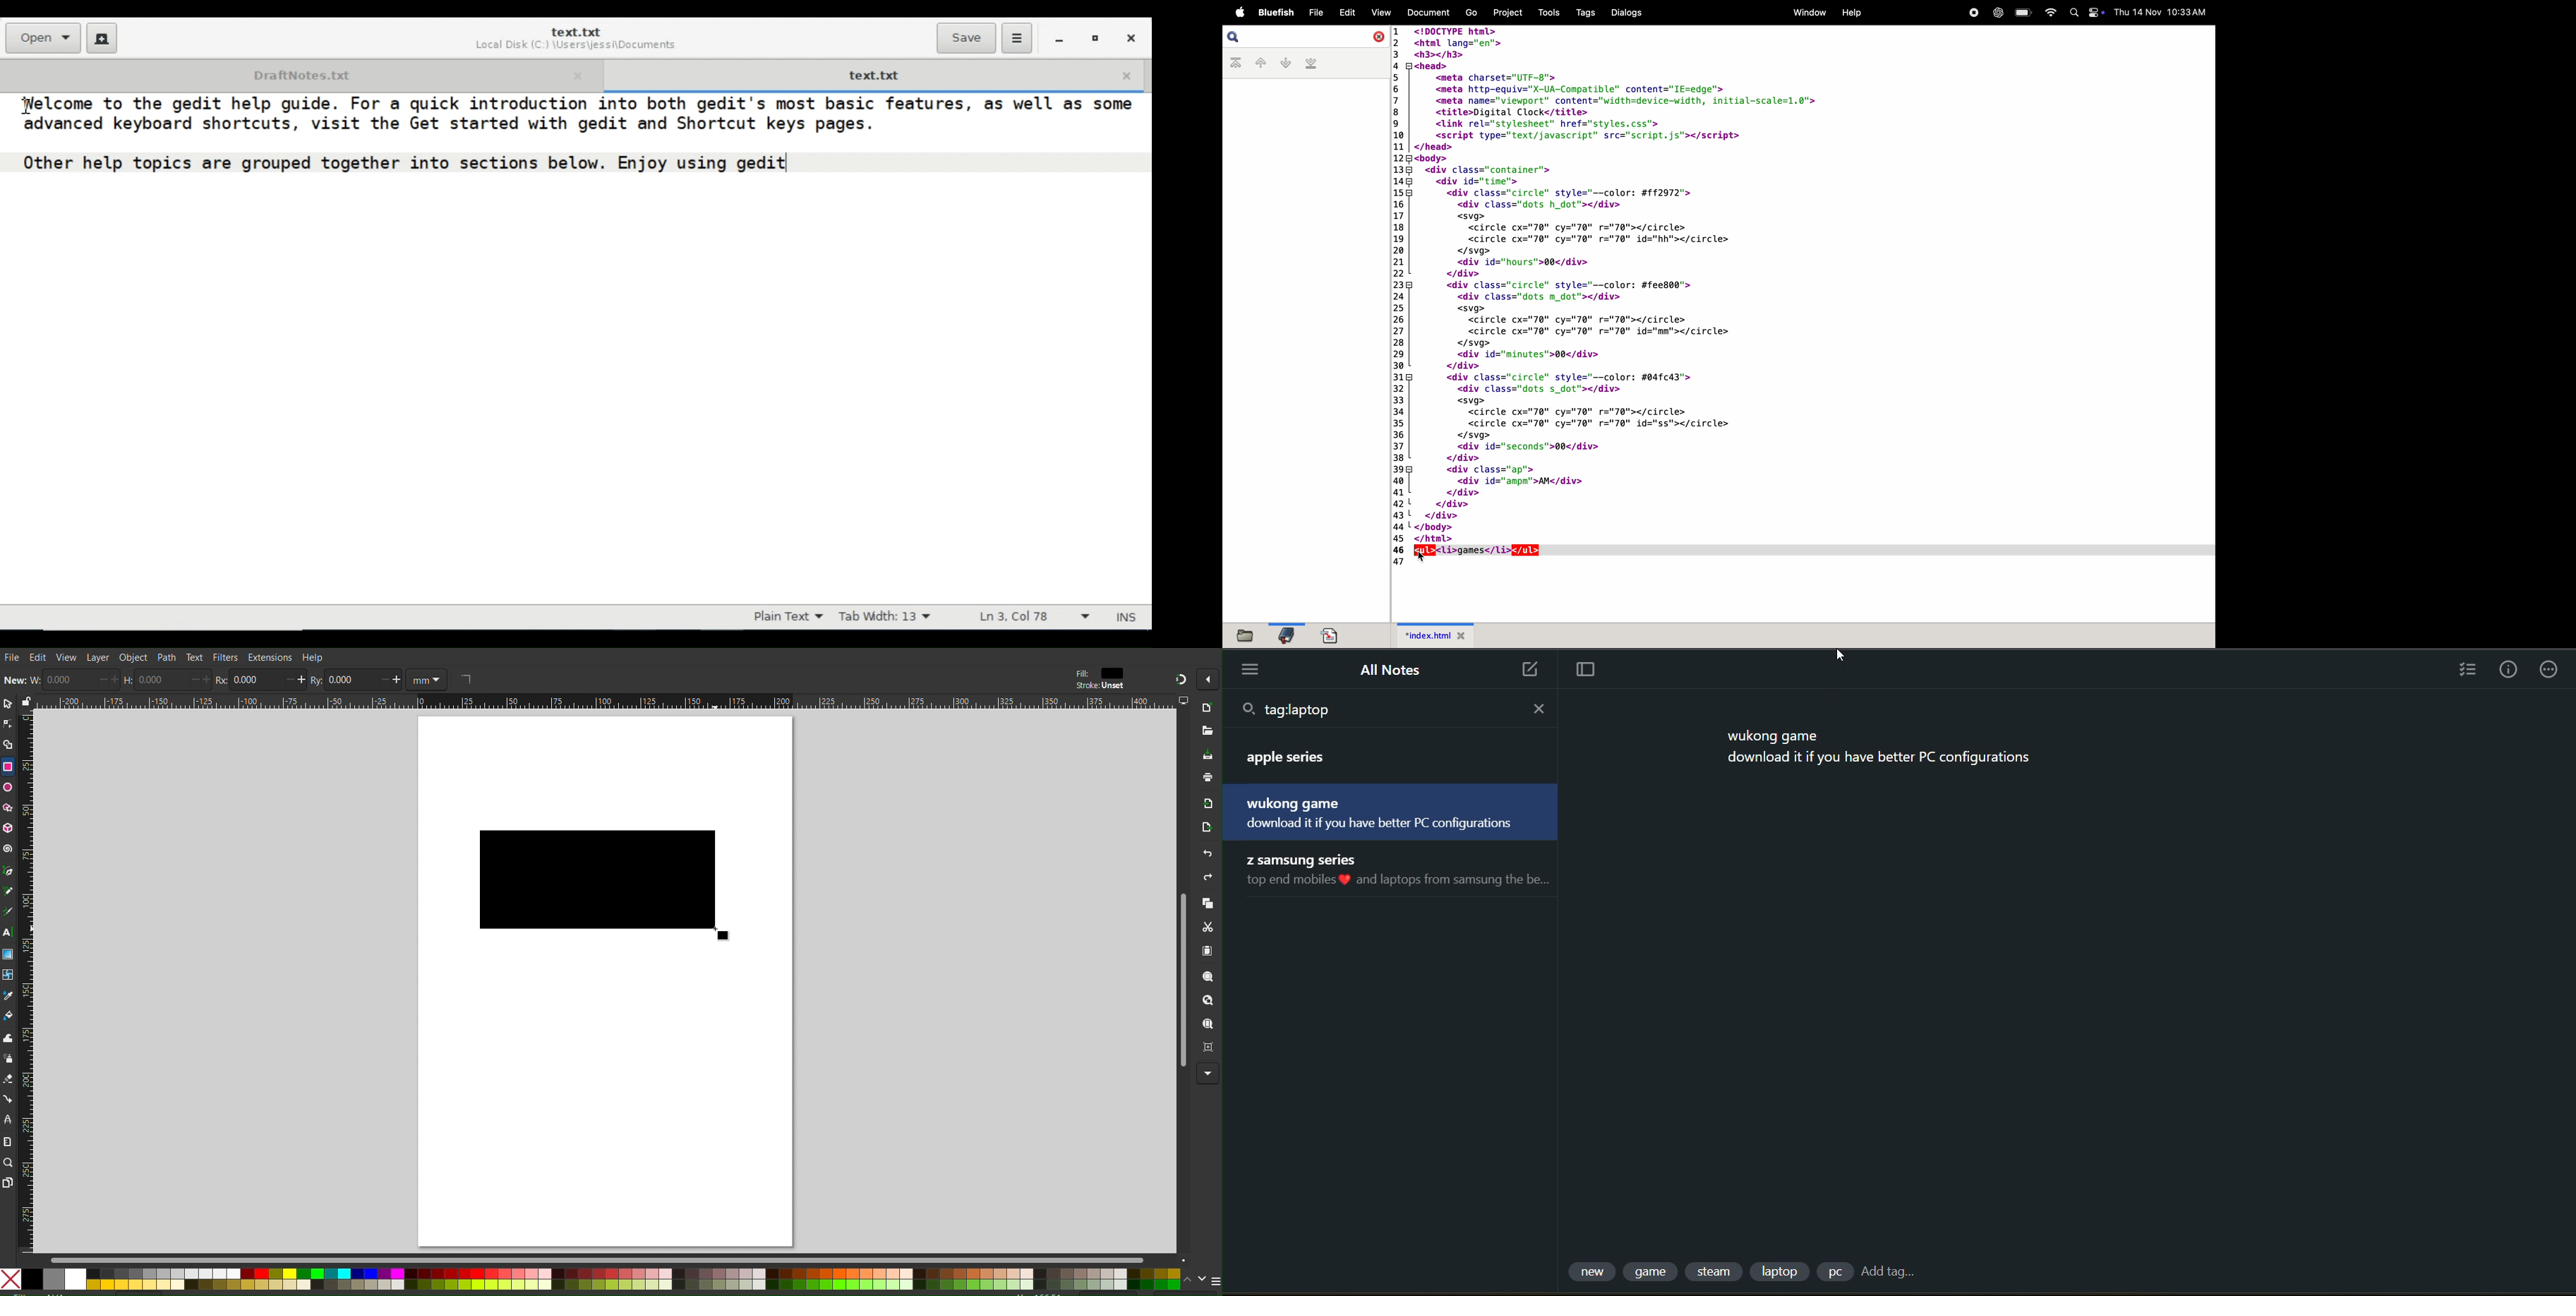 This screenshot has height=1316, width=2576. Describe the element at coordinates (158, 680) in the screenshot. I see `0.000` at that location.